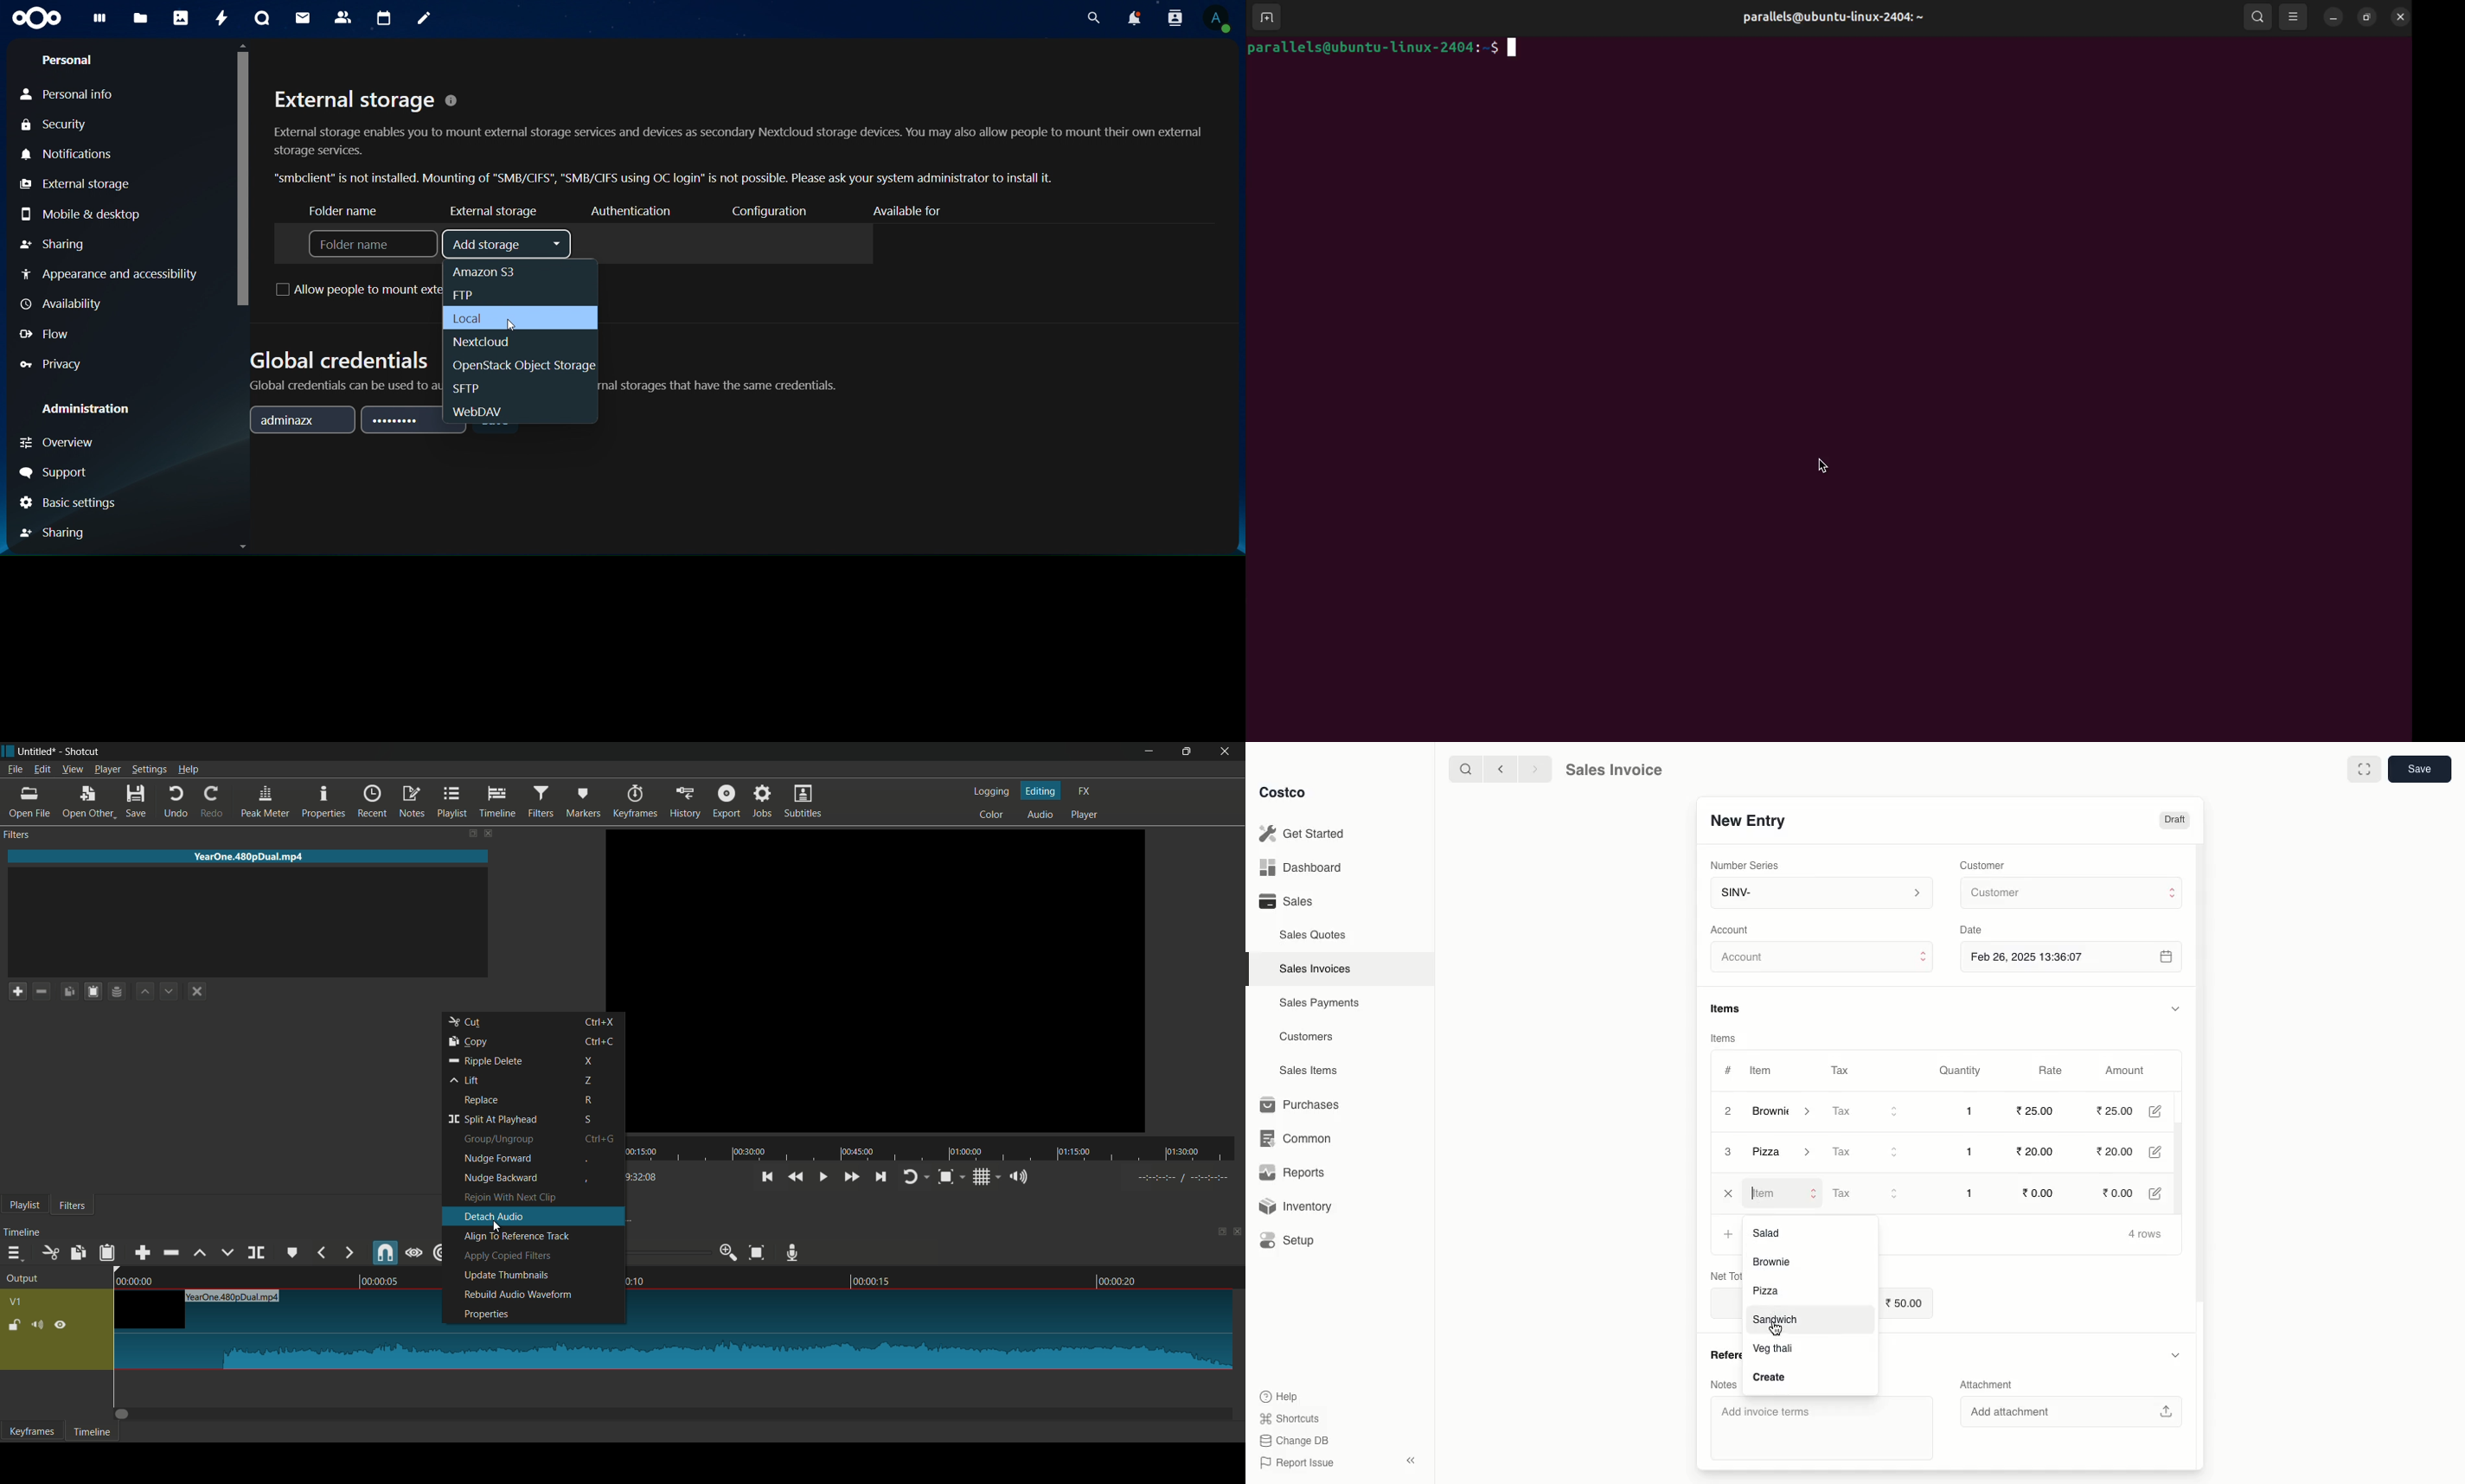 This screenshot has width=2492, height=1484. I want to click on Salad, so click(1775, 1232).